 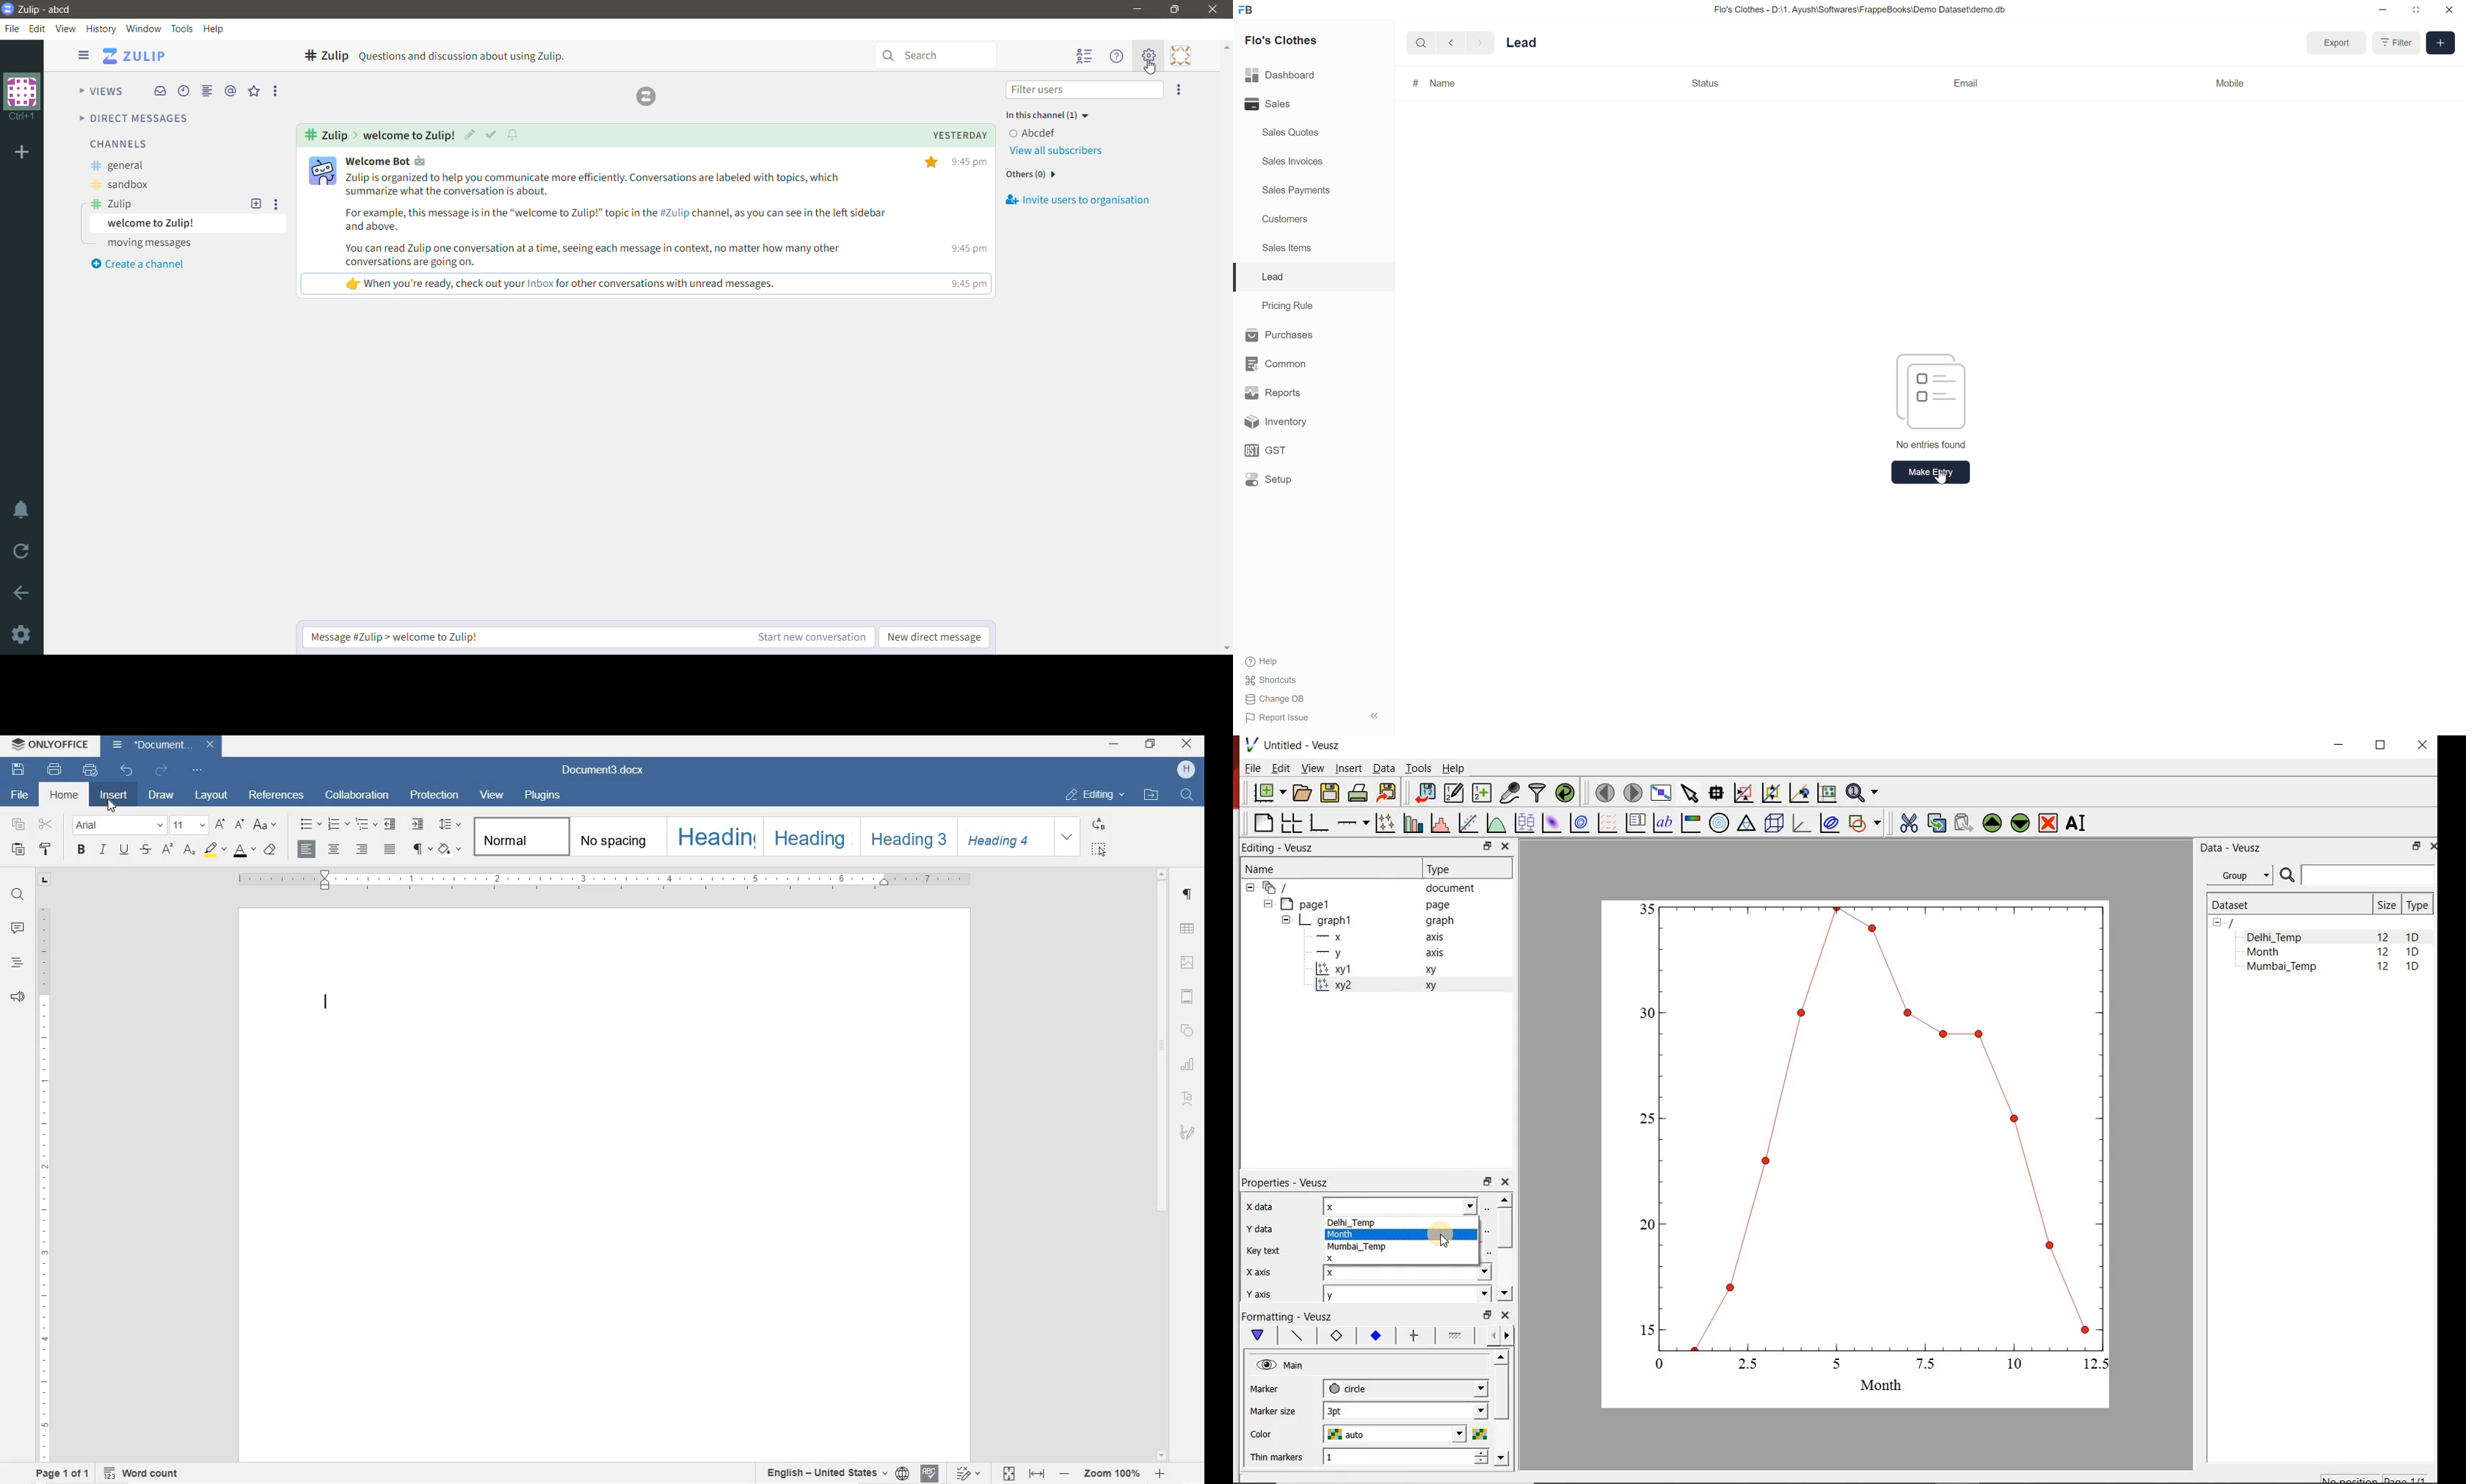 What do you see at coordinates (160, 797) in the screenshot?
I see `DRAW` at bounding box center [160, 797].